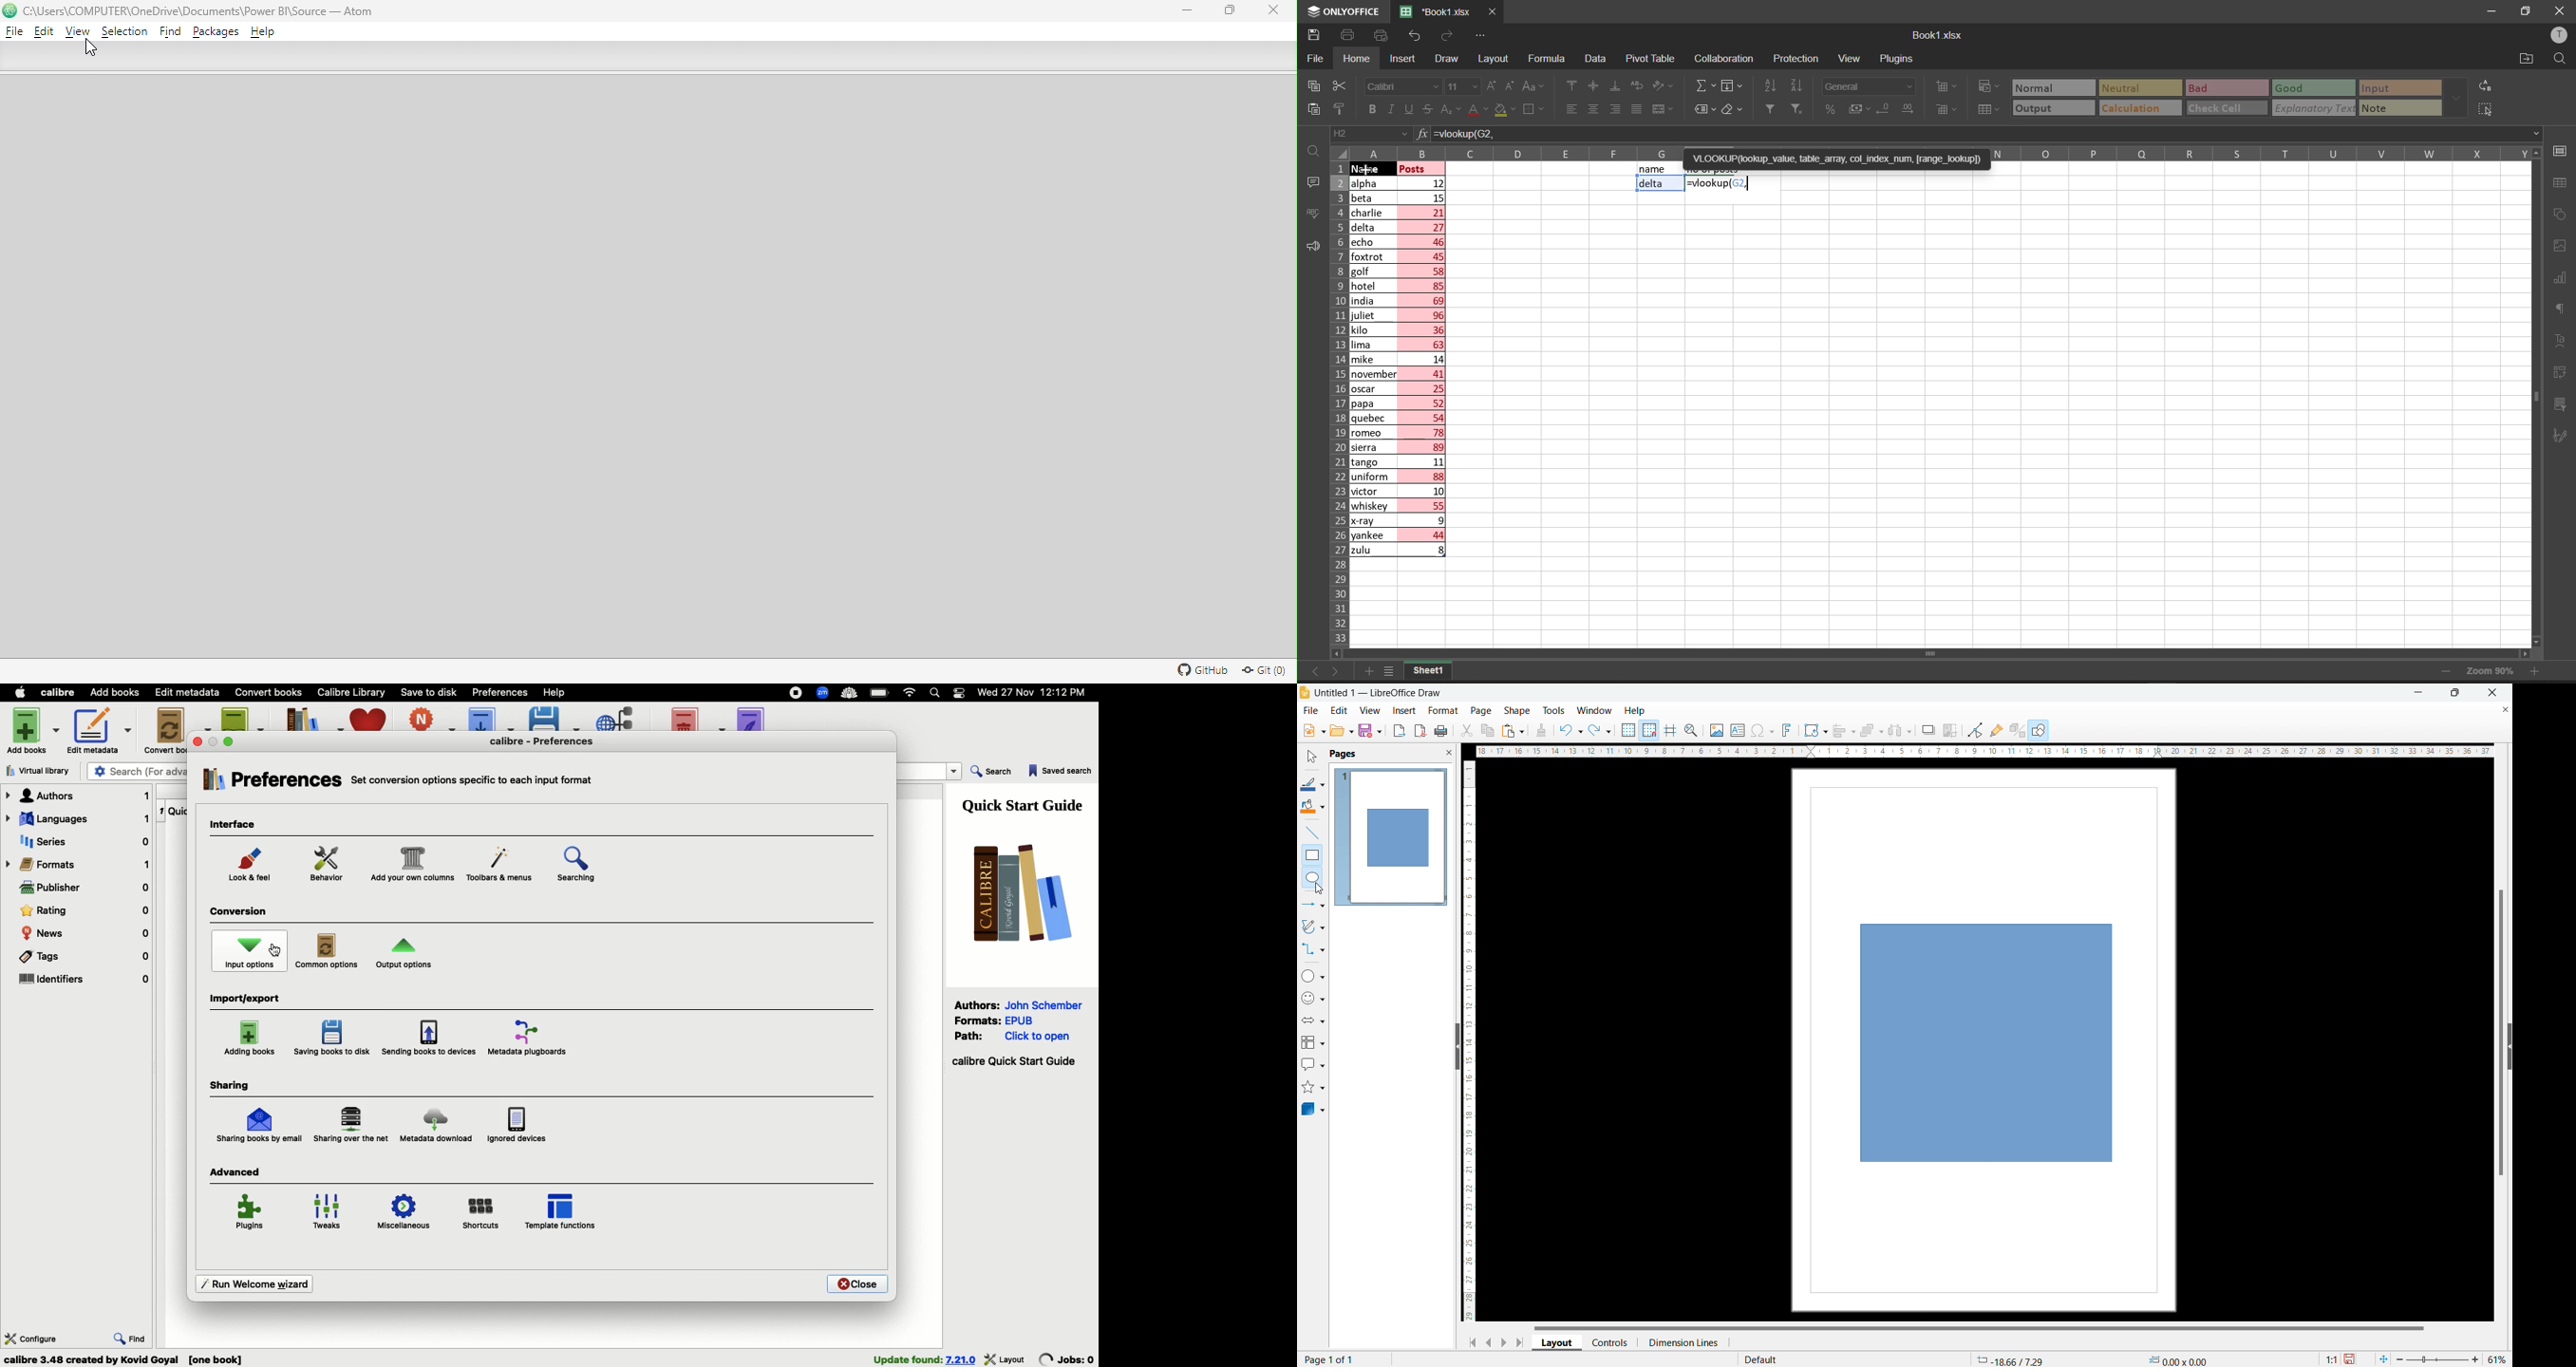 Image resolution: width=2576 pixels, height=1372 pixels. What do you see at coordinates (1313, 949) in the screenshot?
I see `connectors` at bounding box center [1313, 949].